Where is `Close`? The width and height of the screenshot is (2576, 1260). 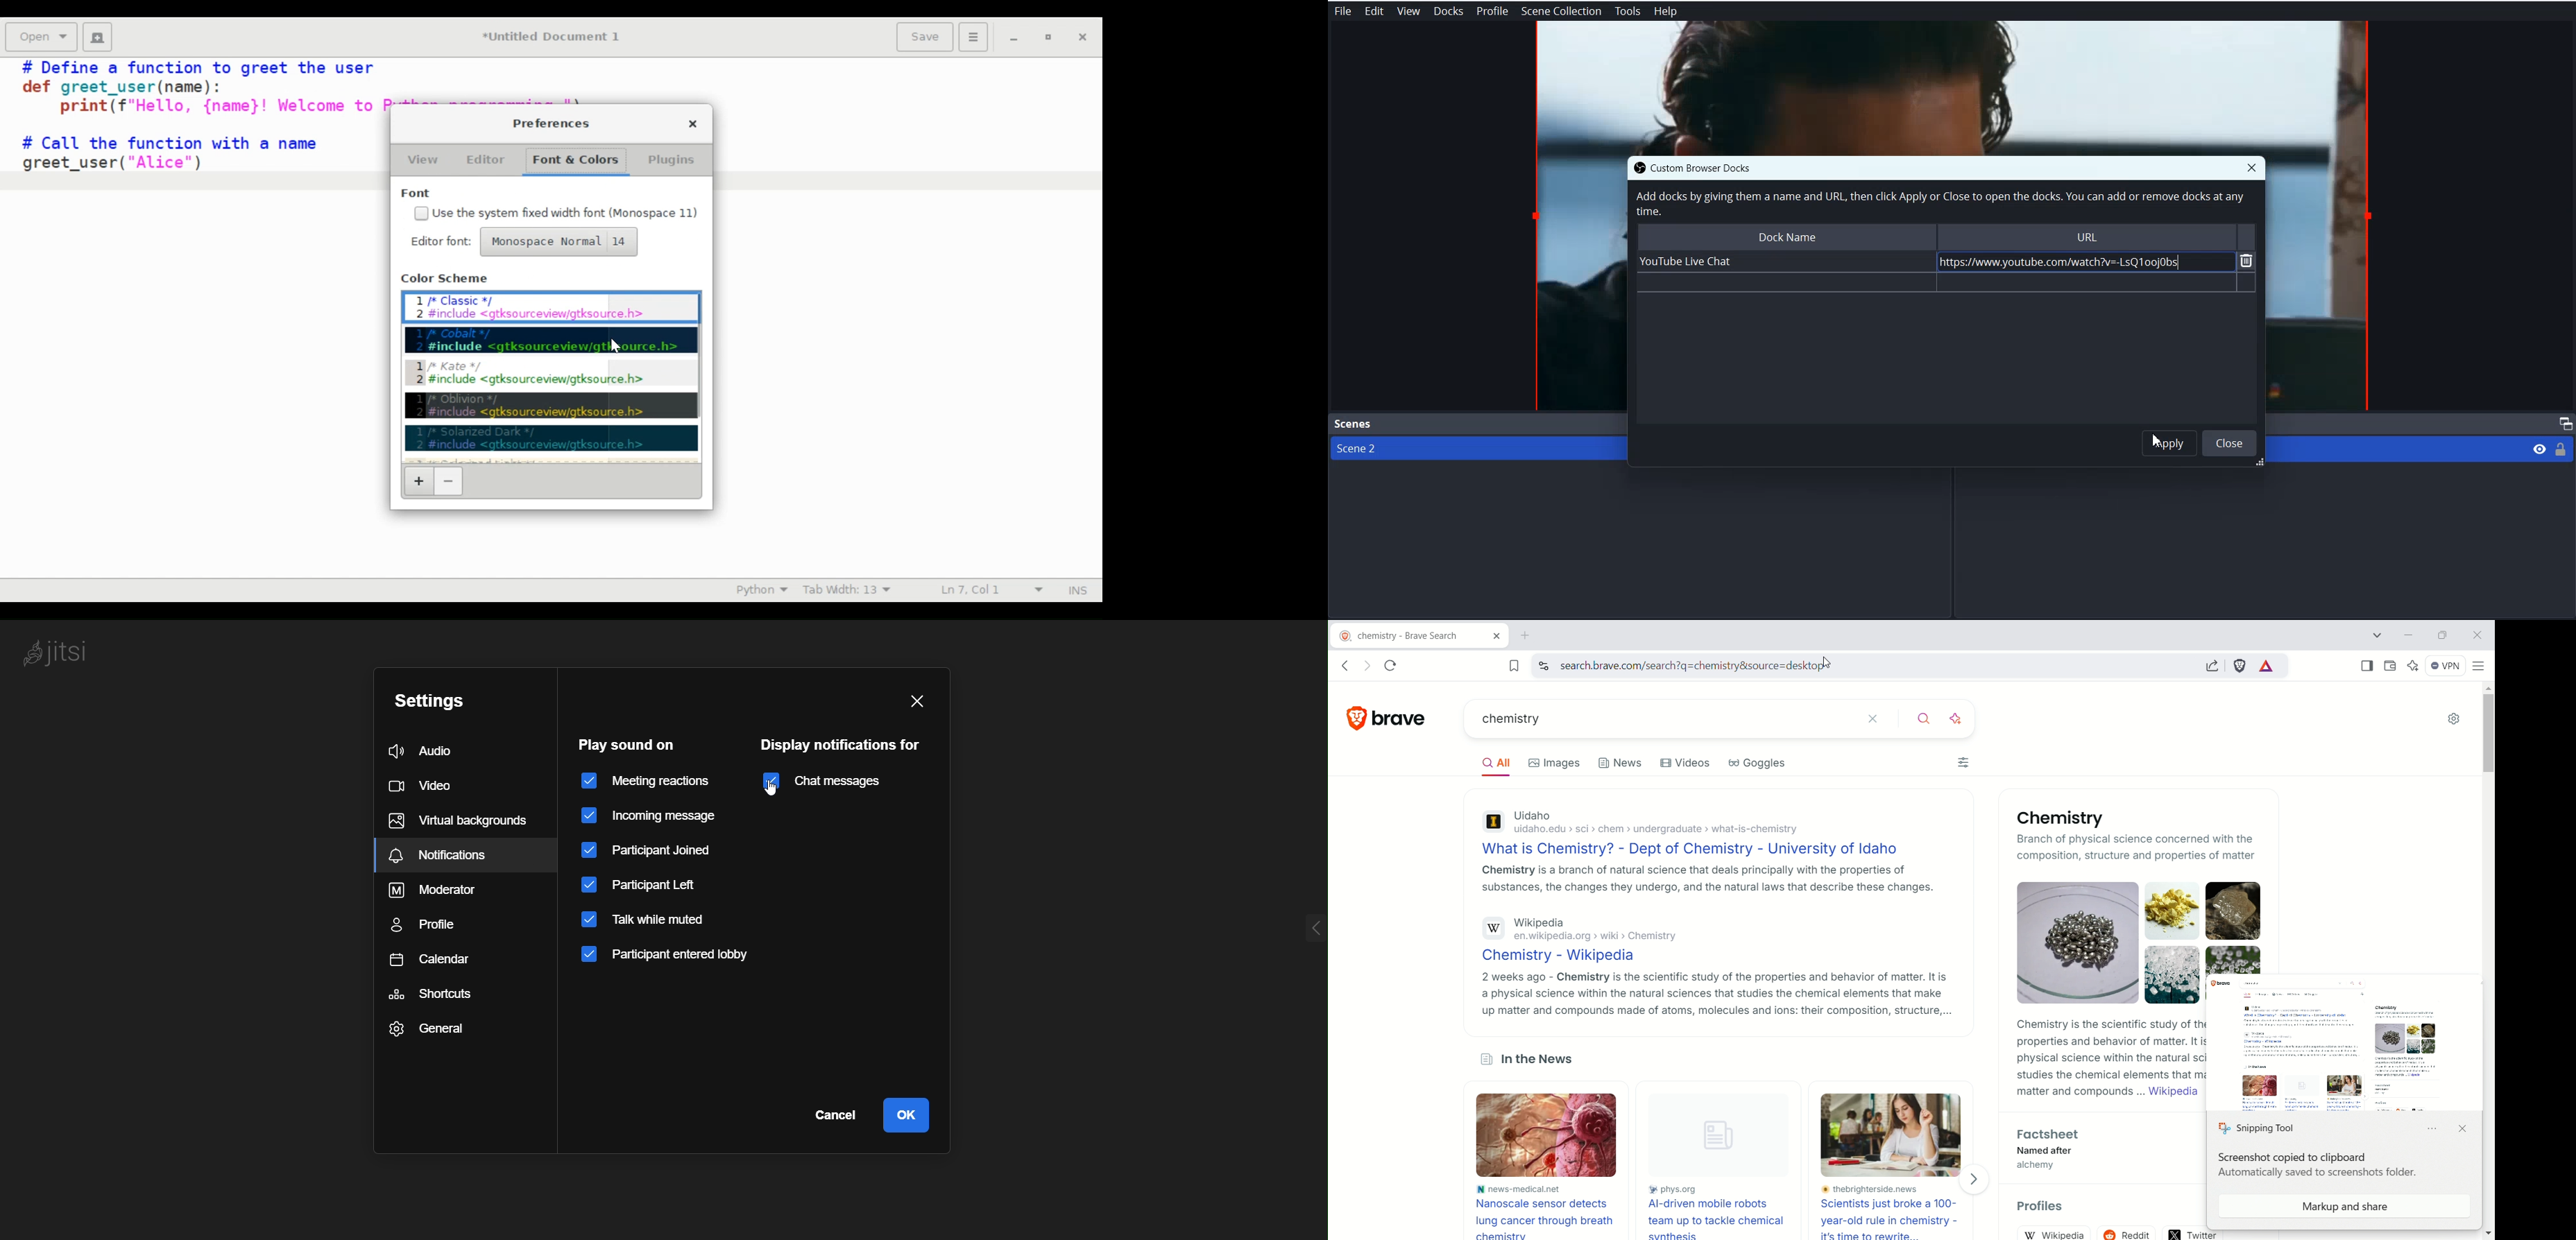 Close is located at coordinates (2252, 167).